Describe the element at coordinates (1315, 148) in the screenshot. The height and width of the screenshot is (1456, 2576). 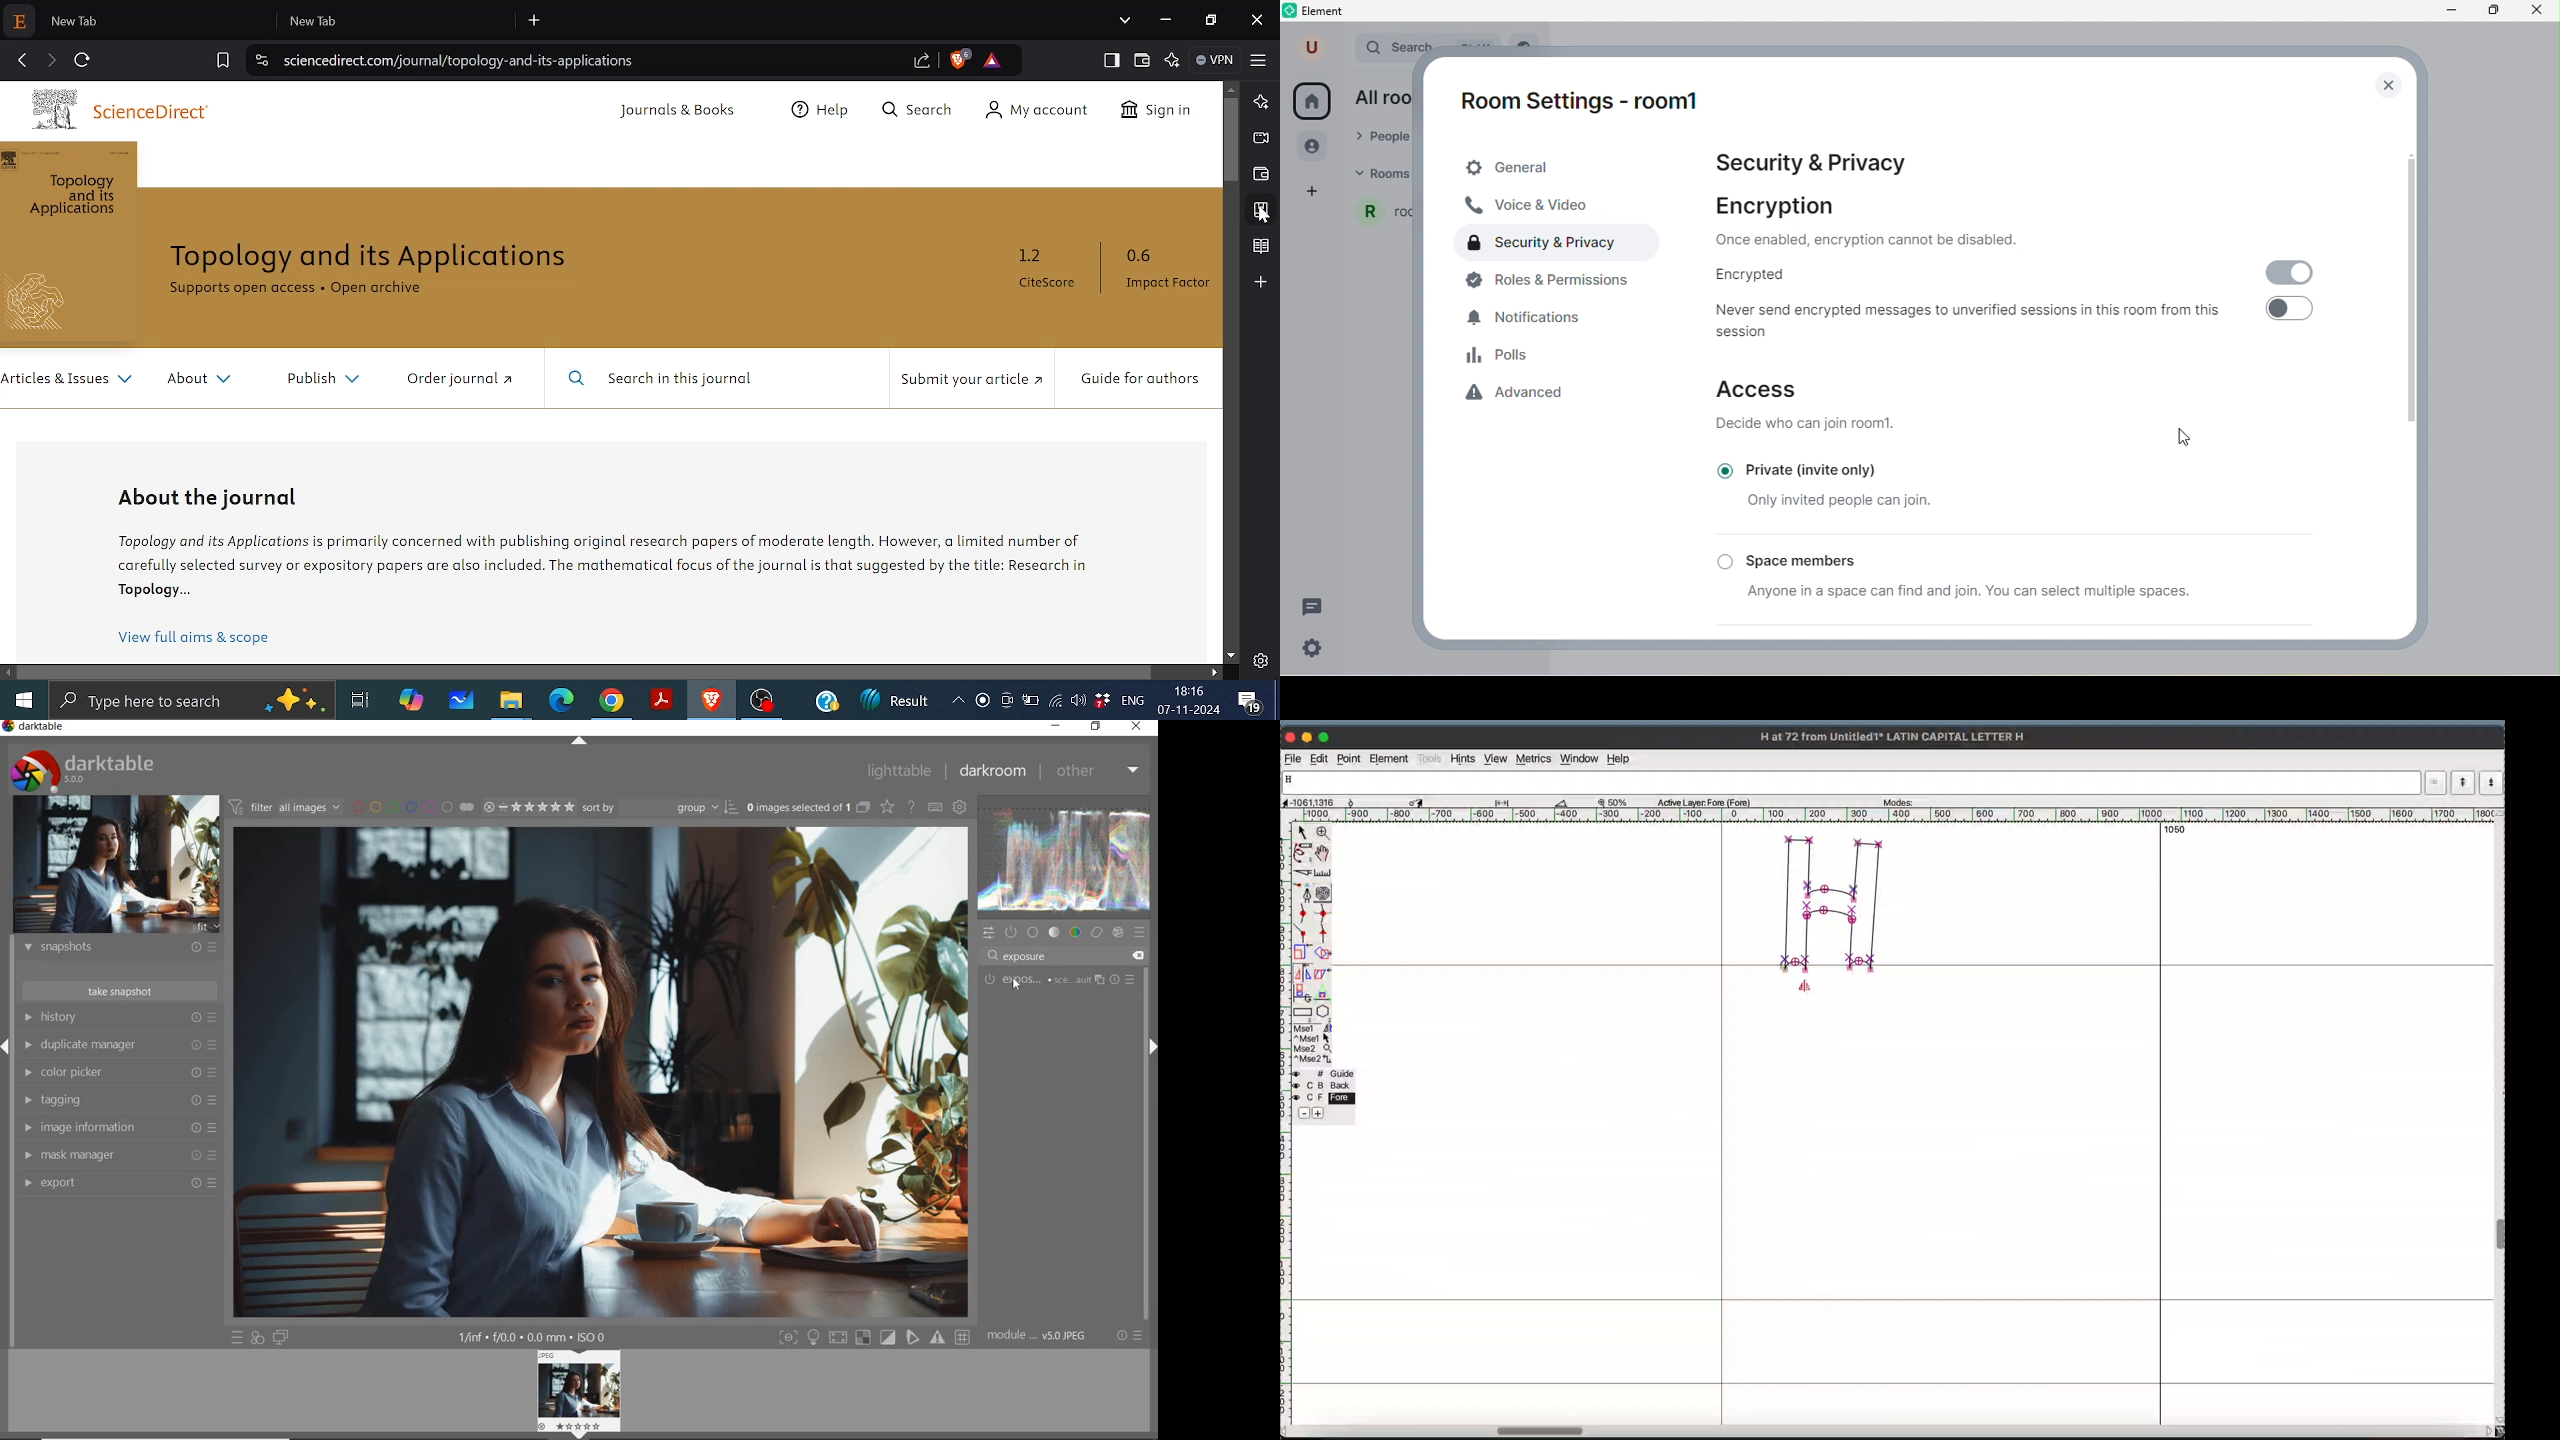
I see `people` at that location.